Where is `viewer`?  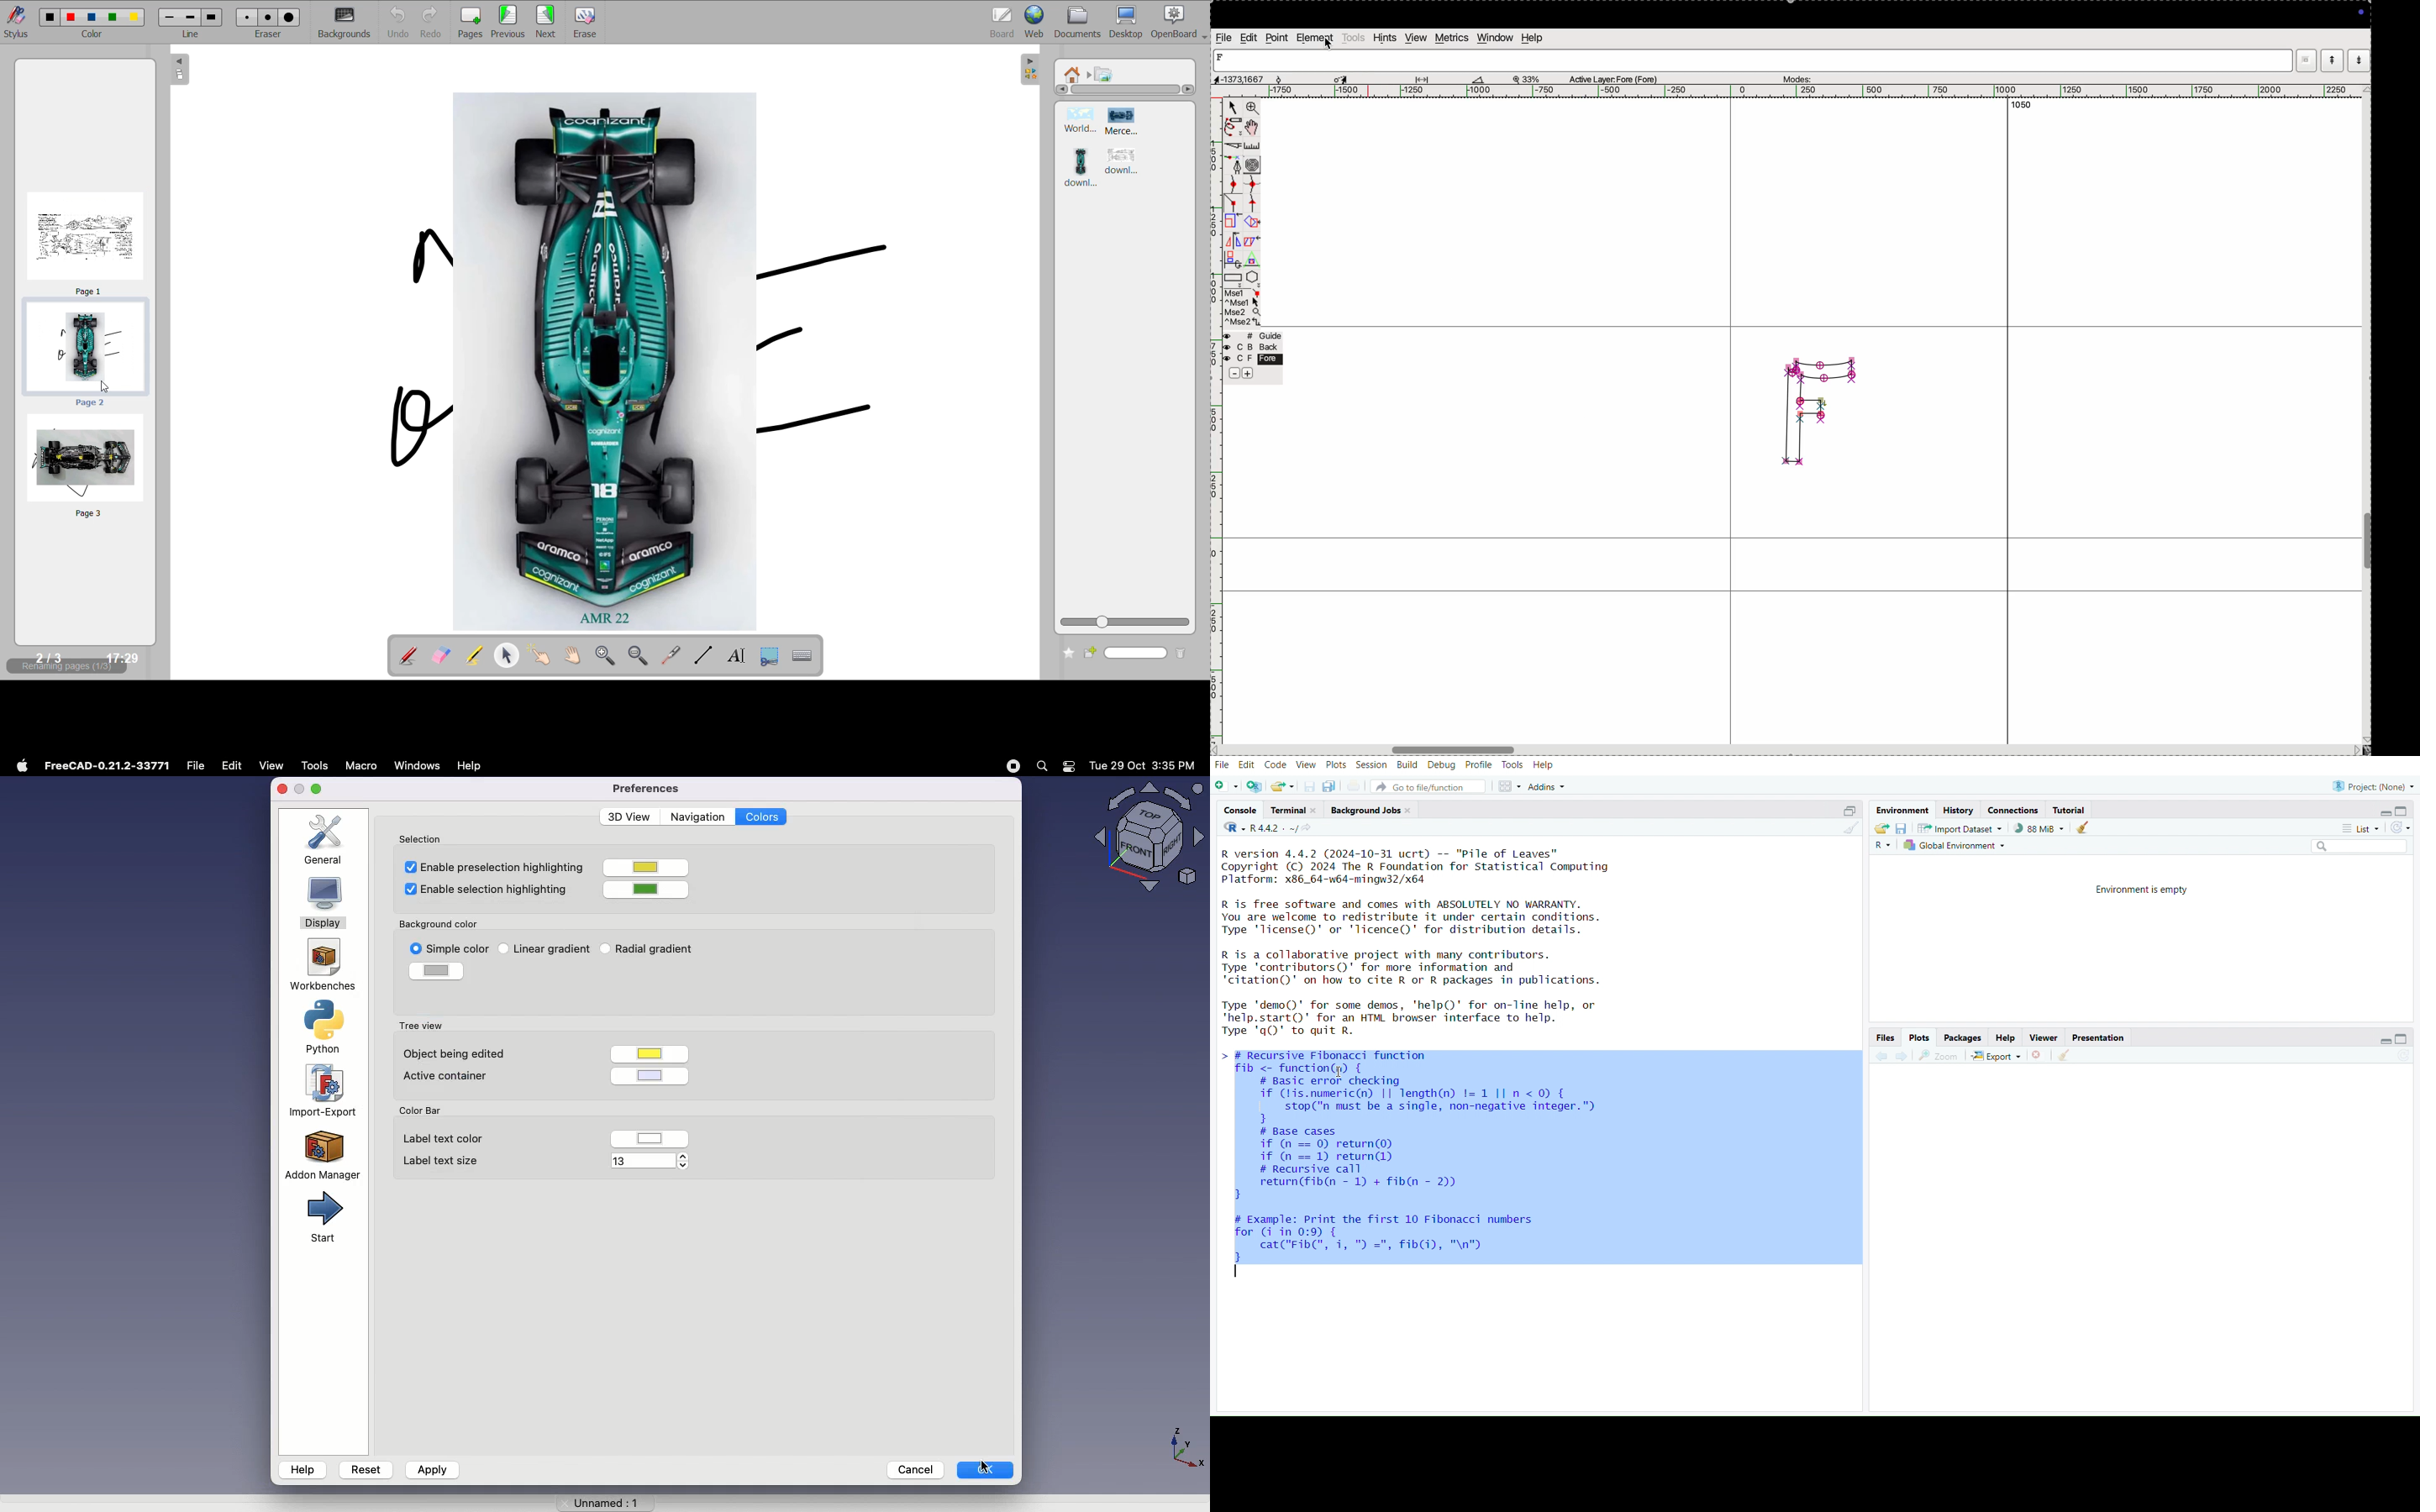 viewer is located at coordinates (2044, 1038).